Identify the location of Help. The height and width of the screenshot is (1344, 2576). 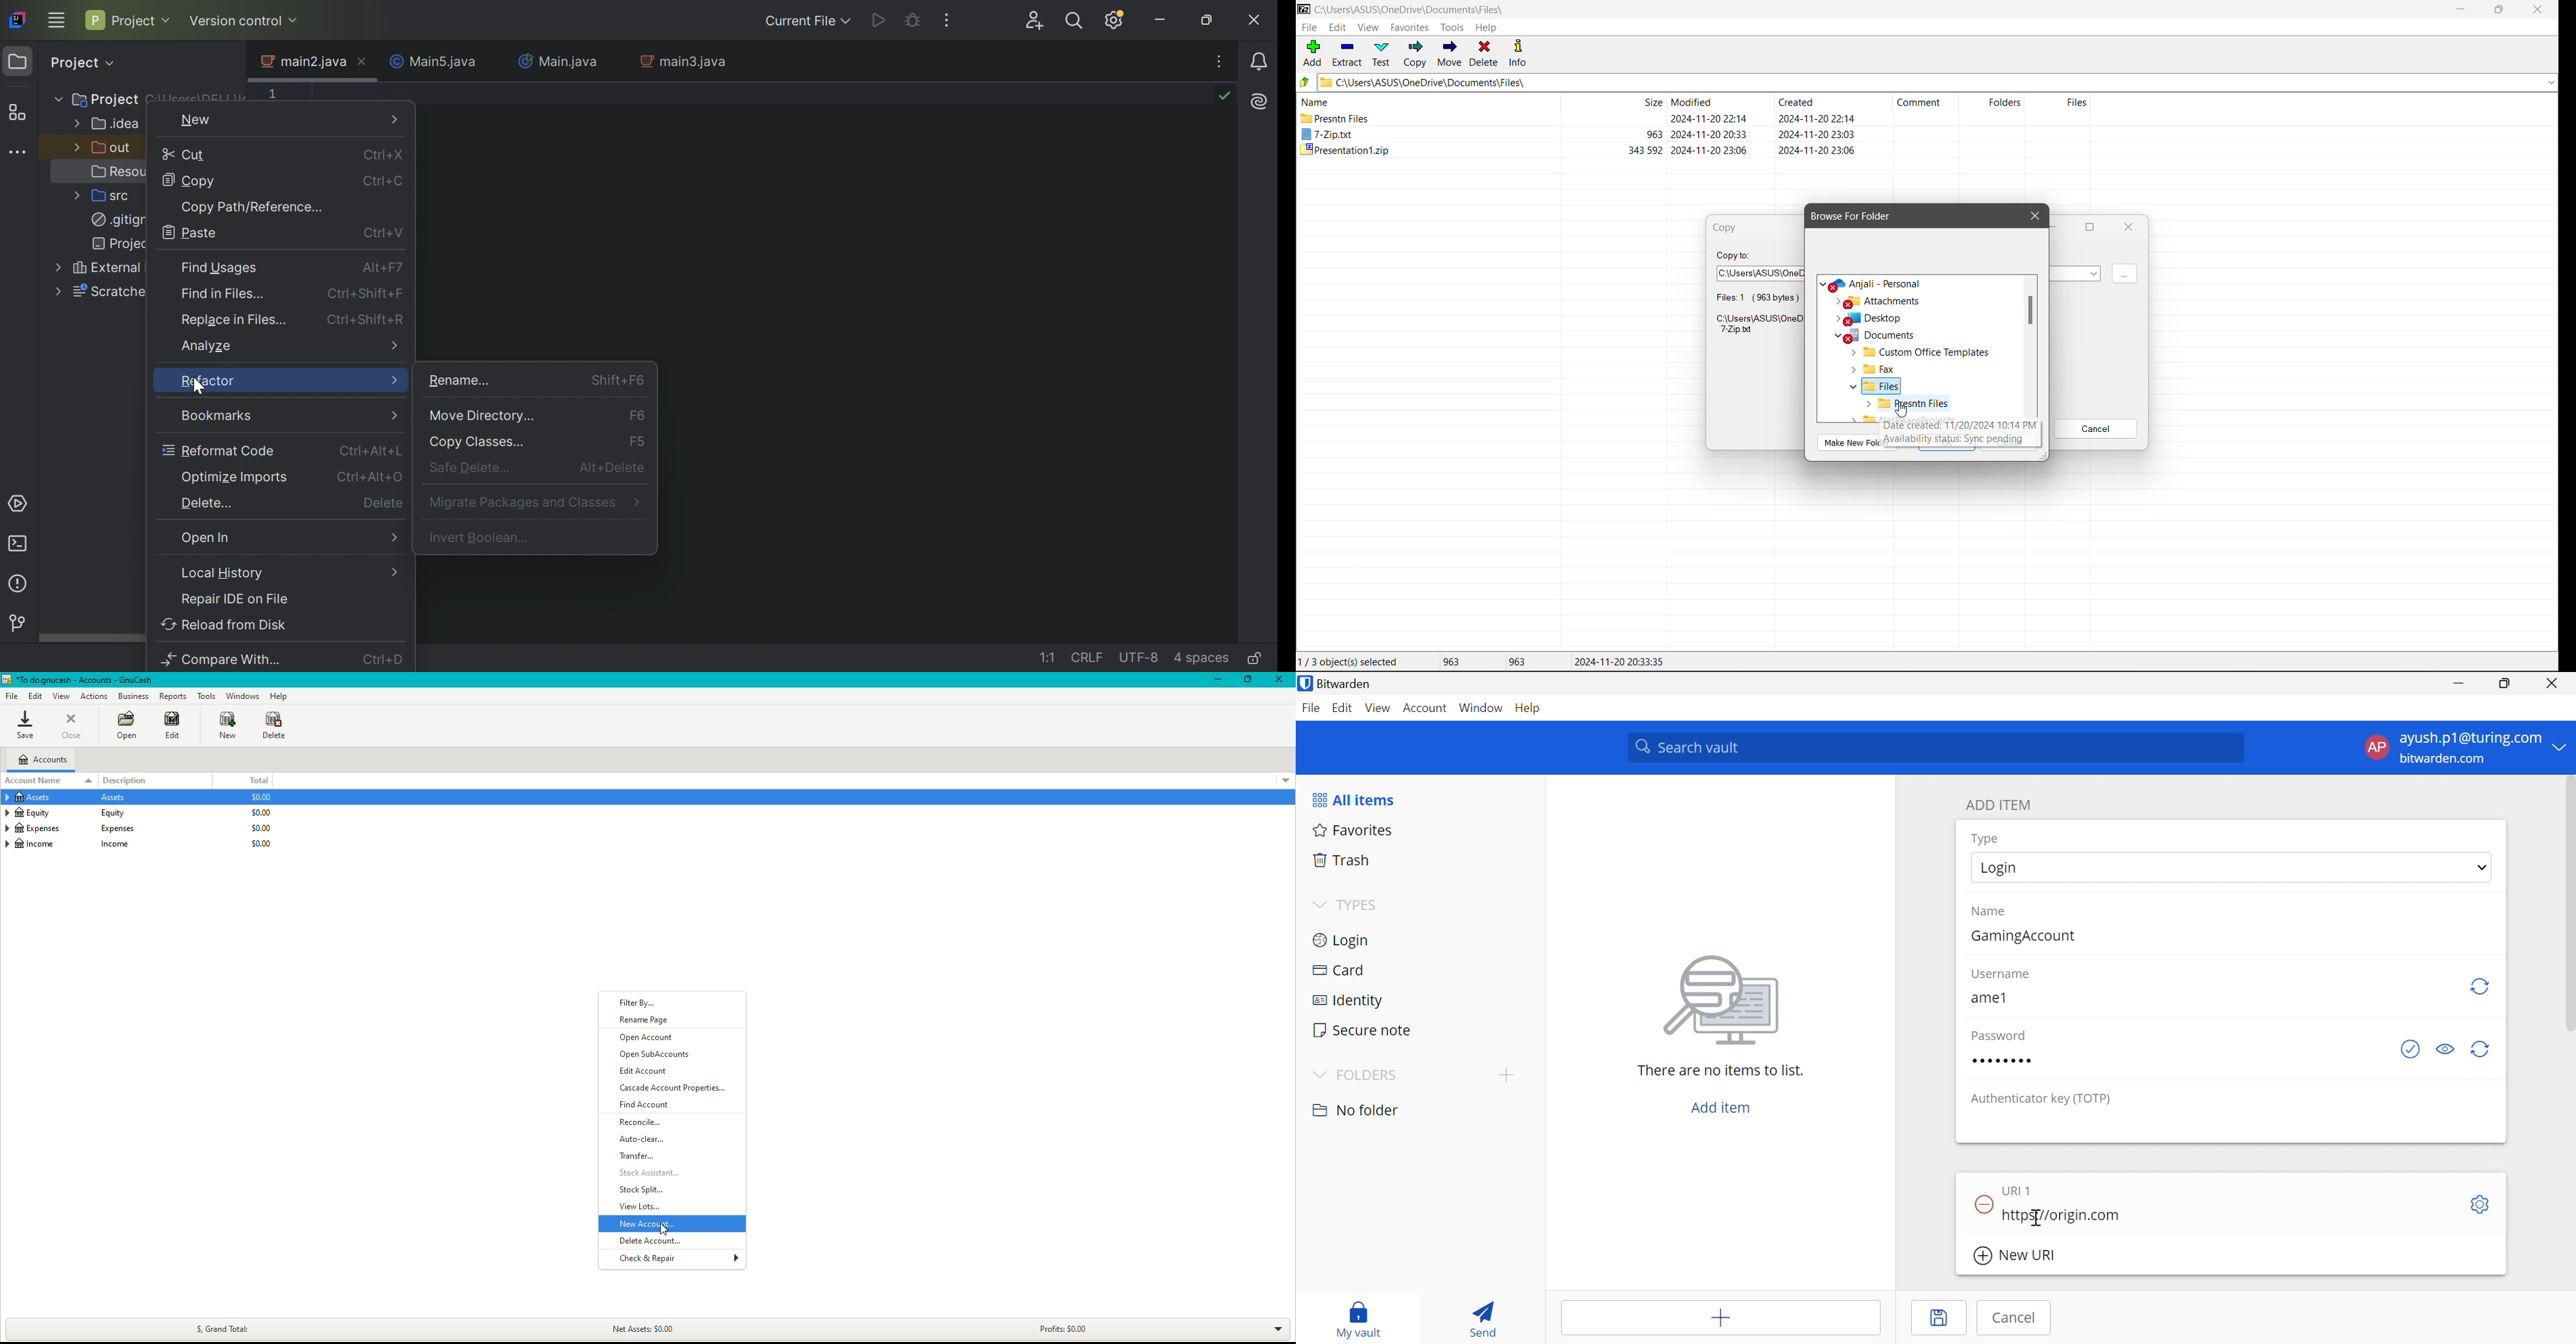
(1527, 708).